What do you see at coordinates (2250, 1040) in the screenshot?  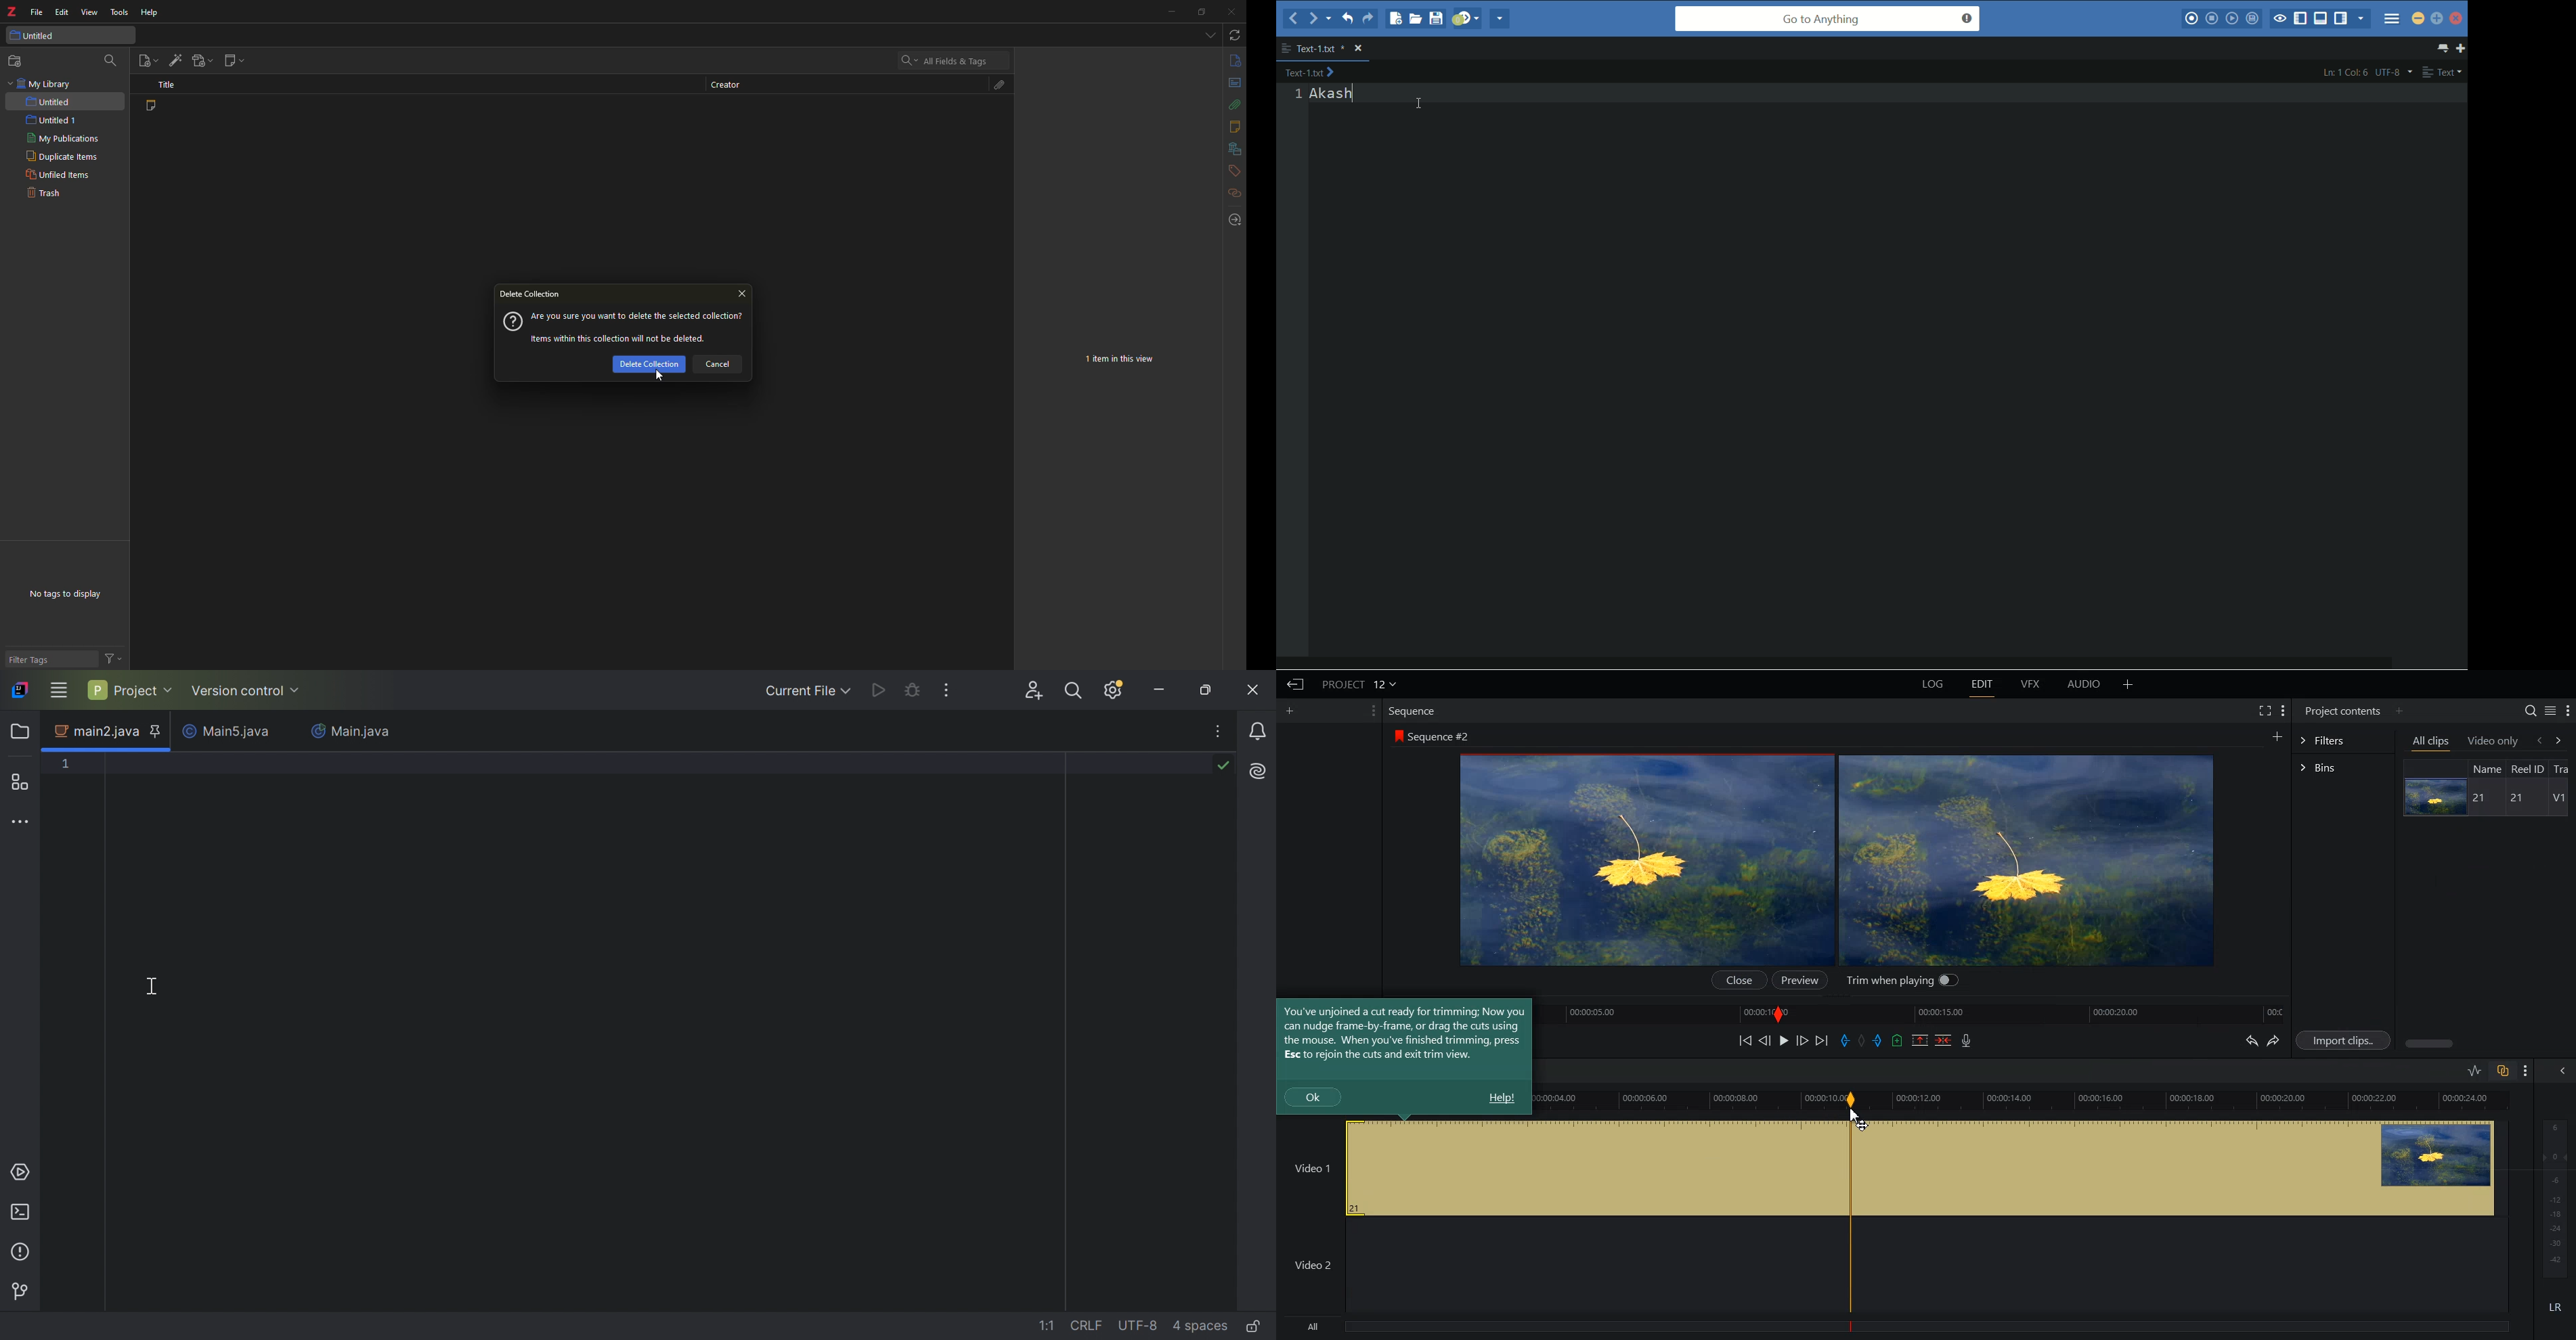 I see `Undo` at bounding box center [2250, 1040].